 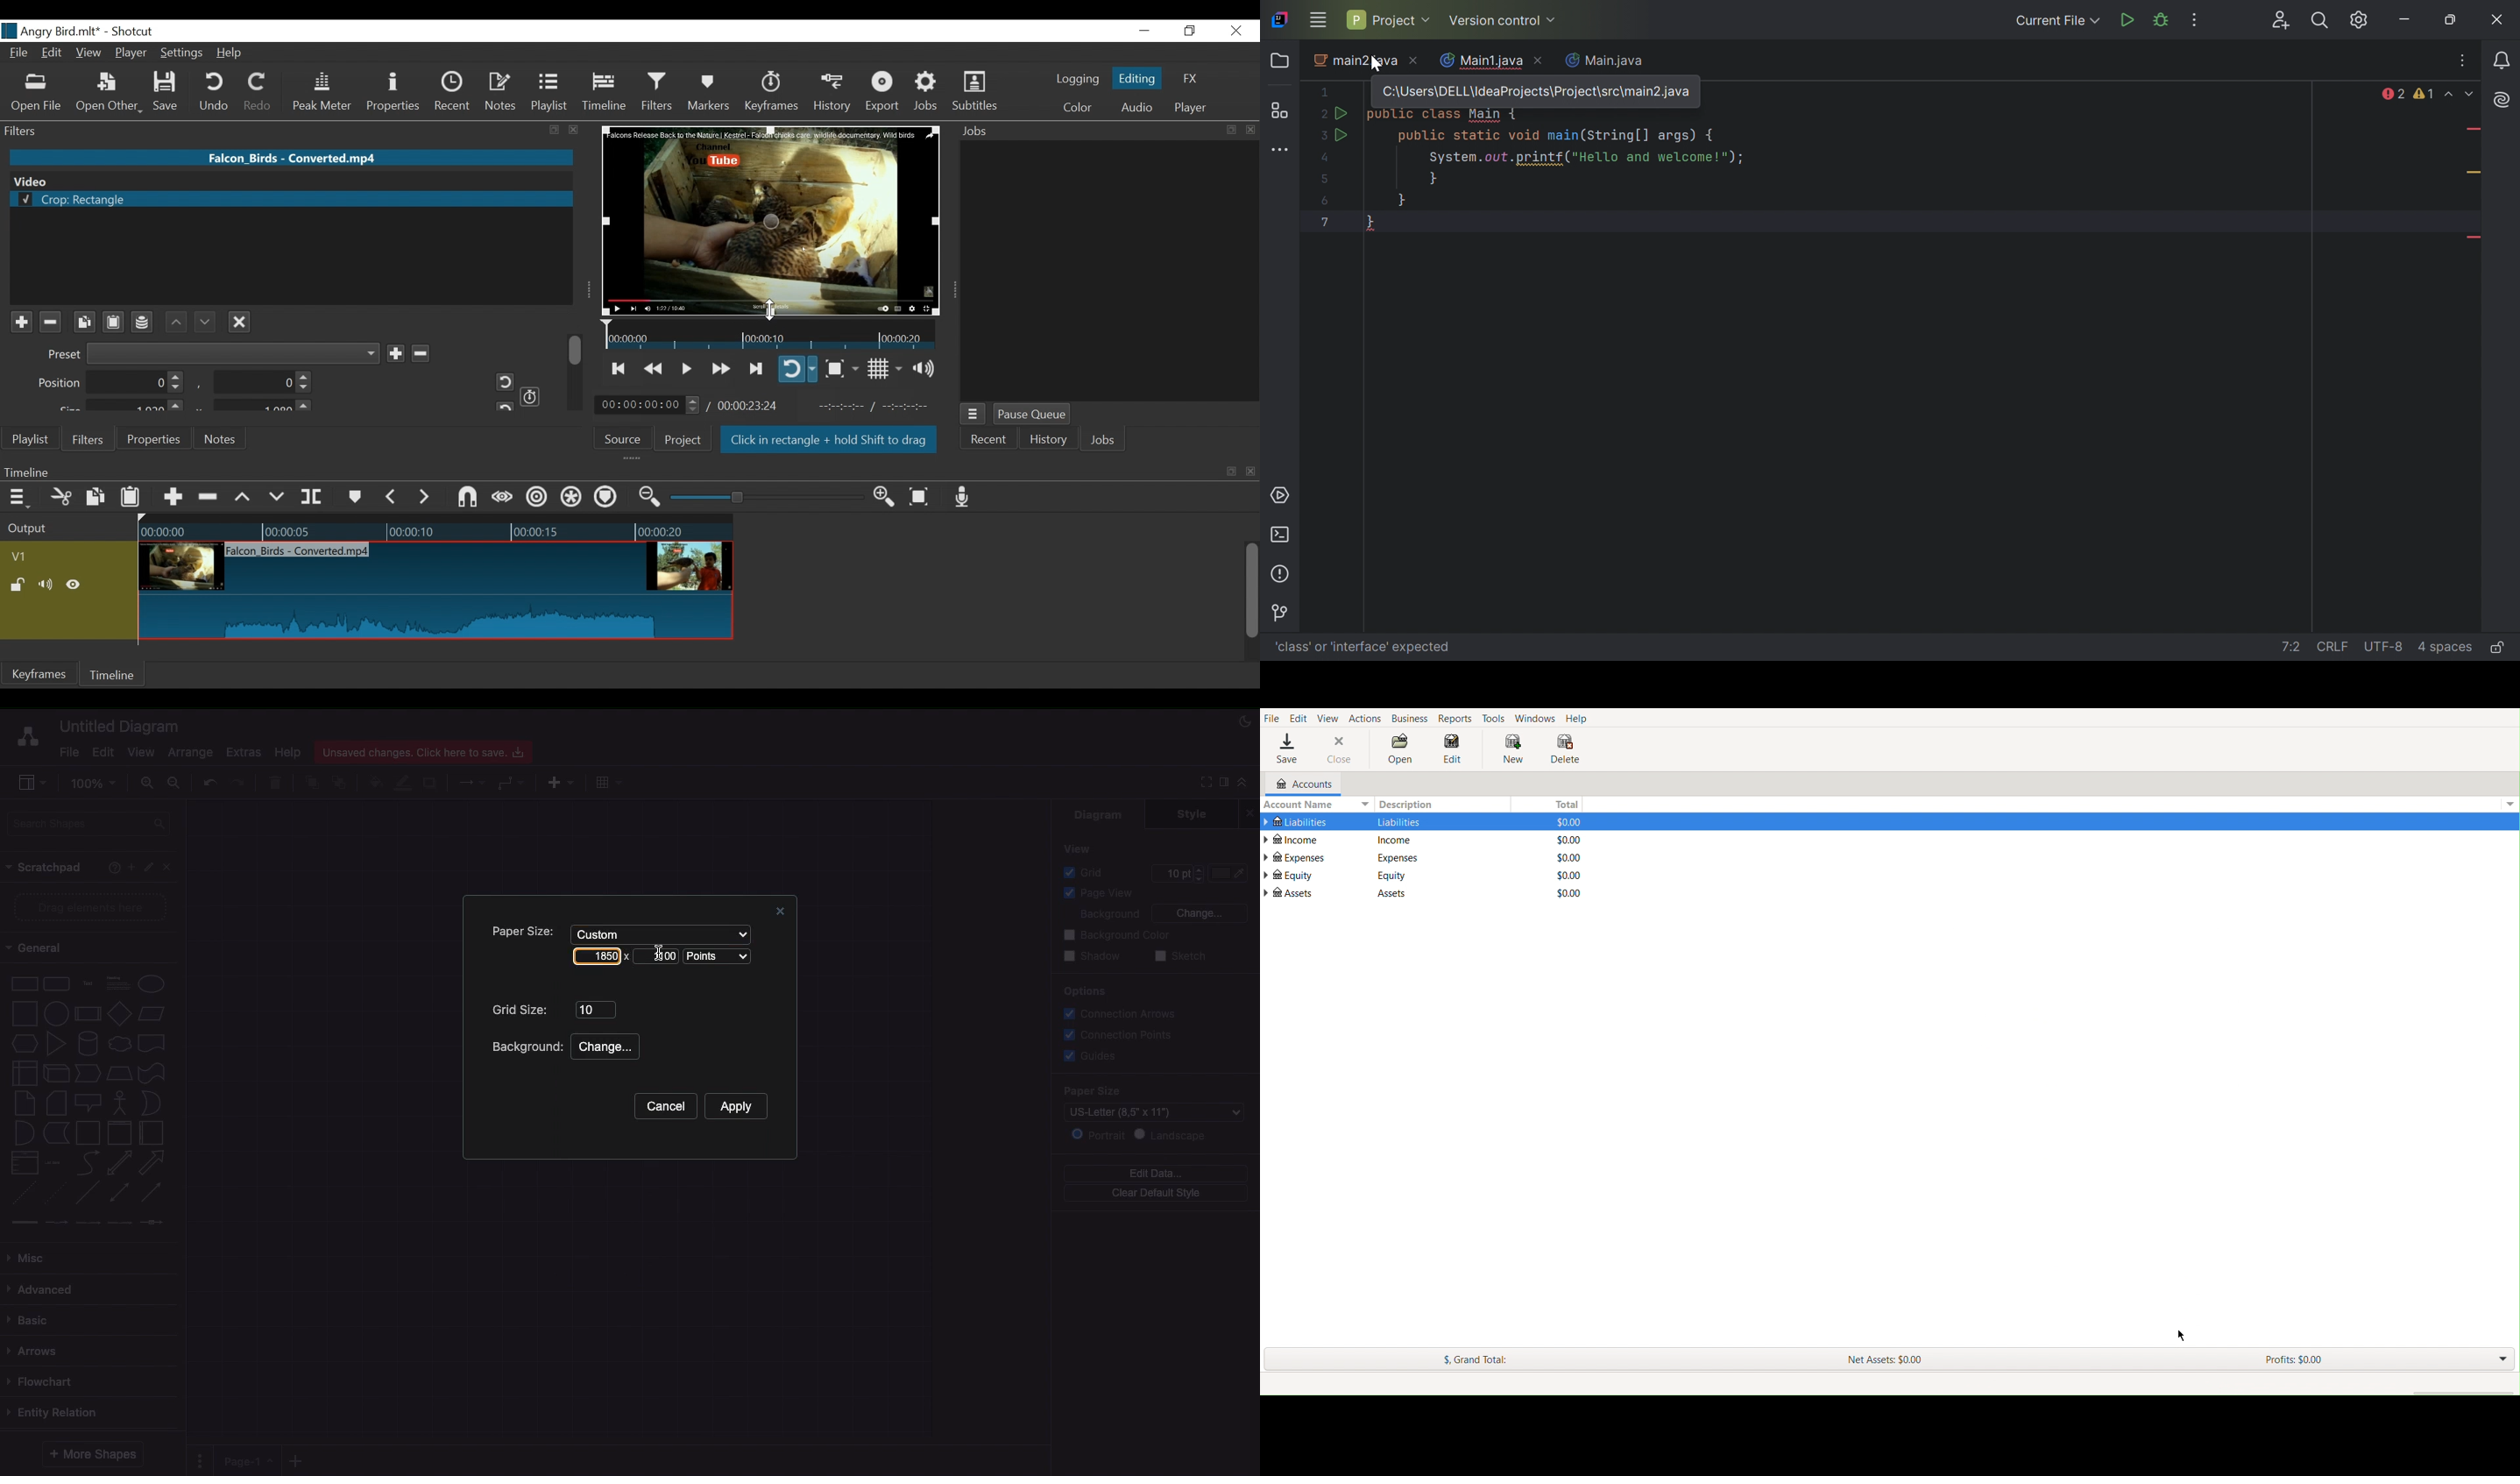 I want to click on Landscape , so click(x=1173, y=1135).